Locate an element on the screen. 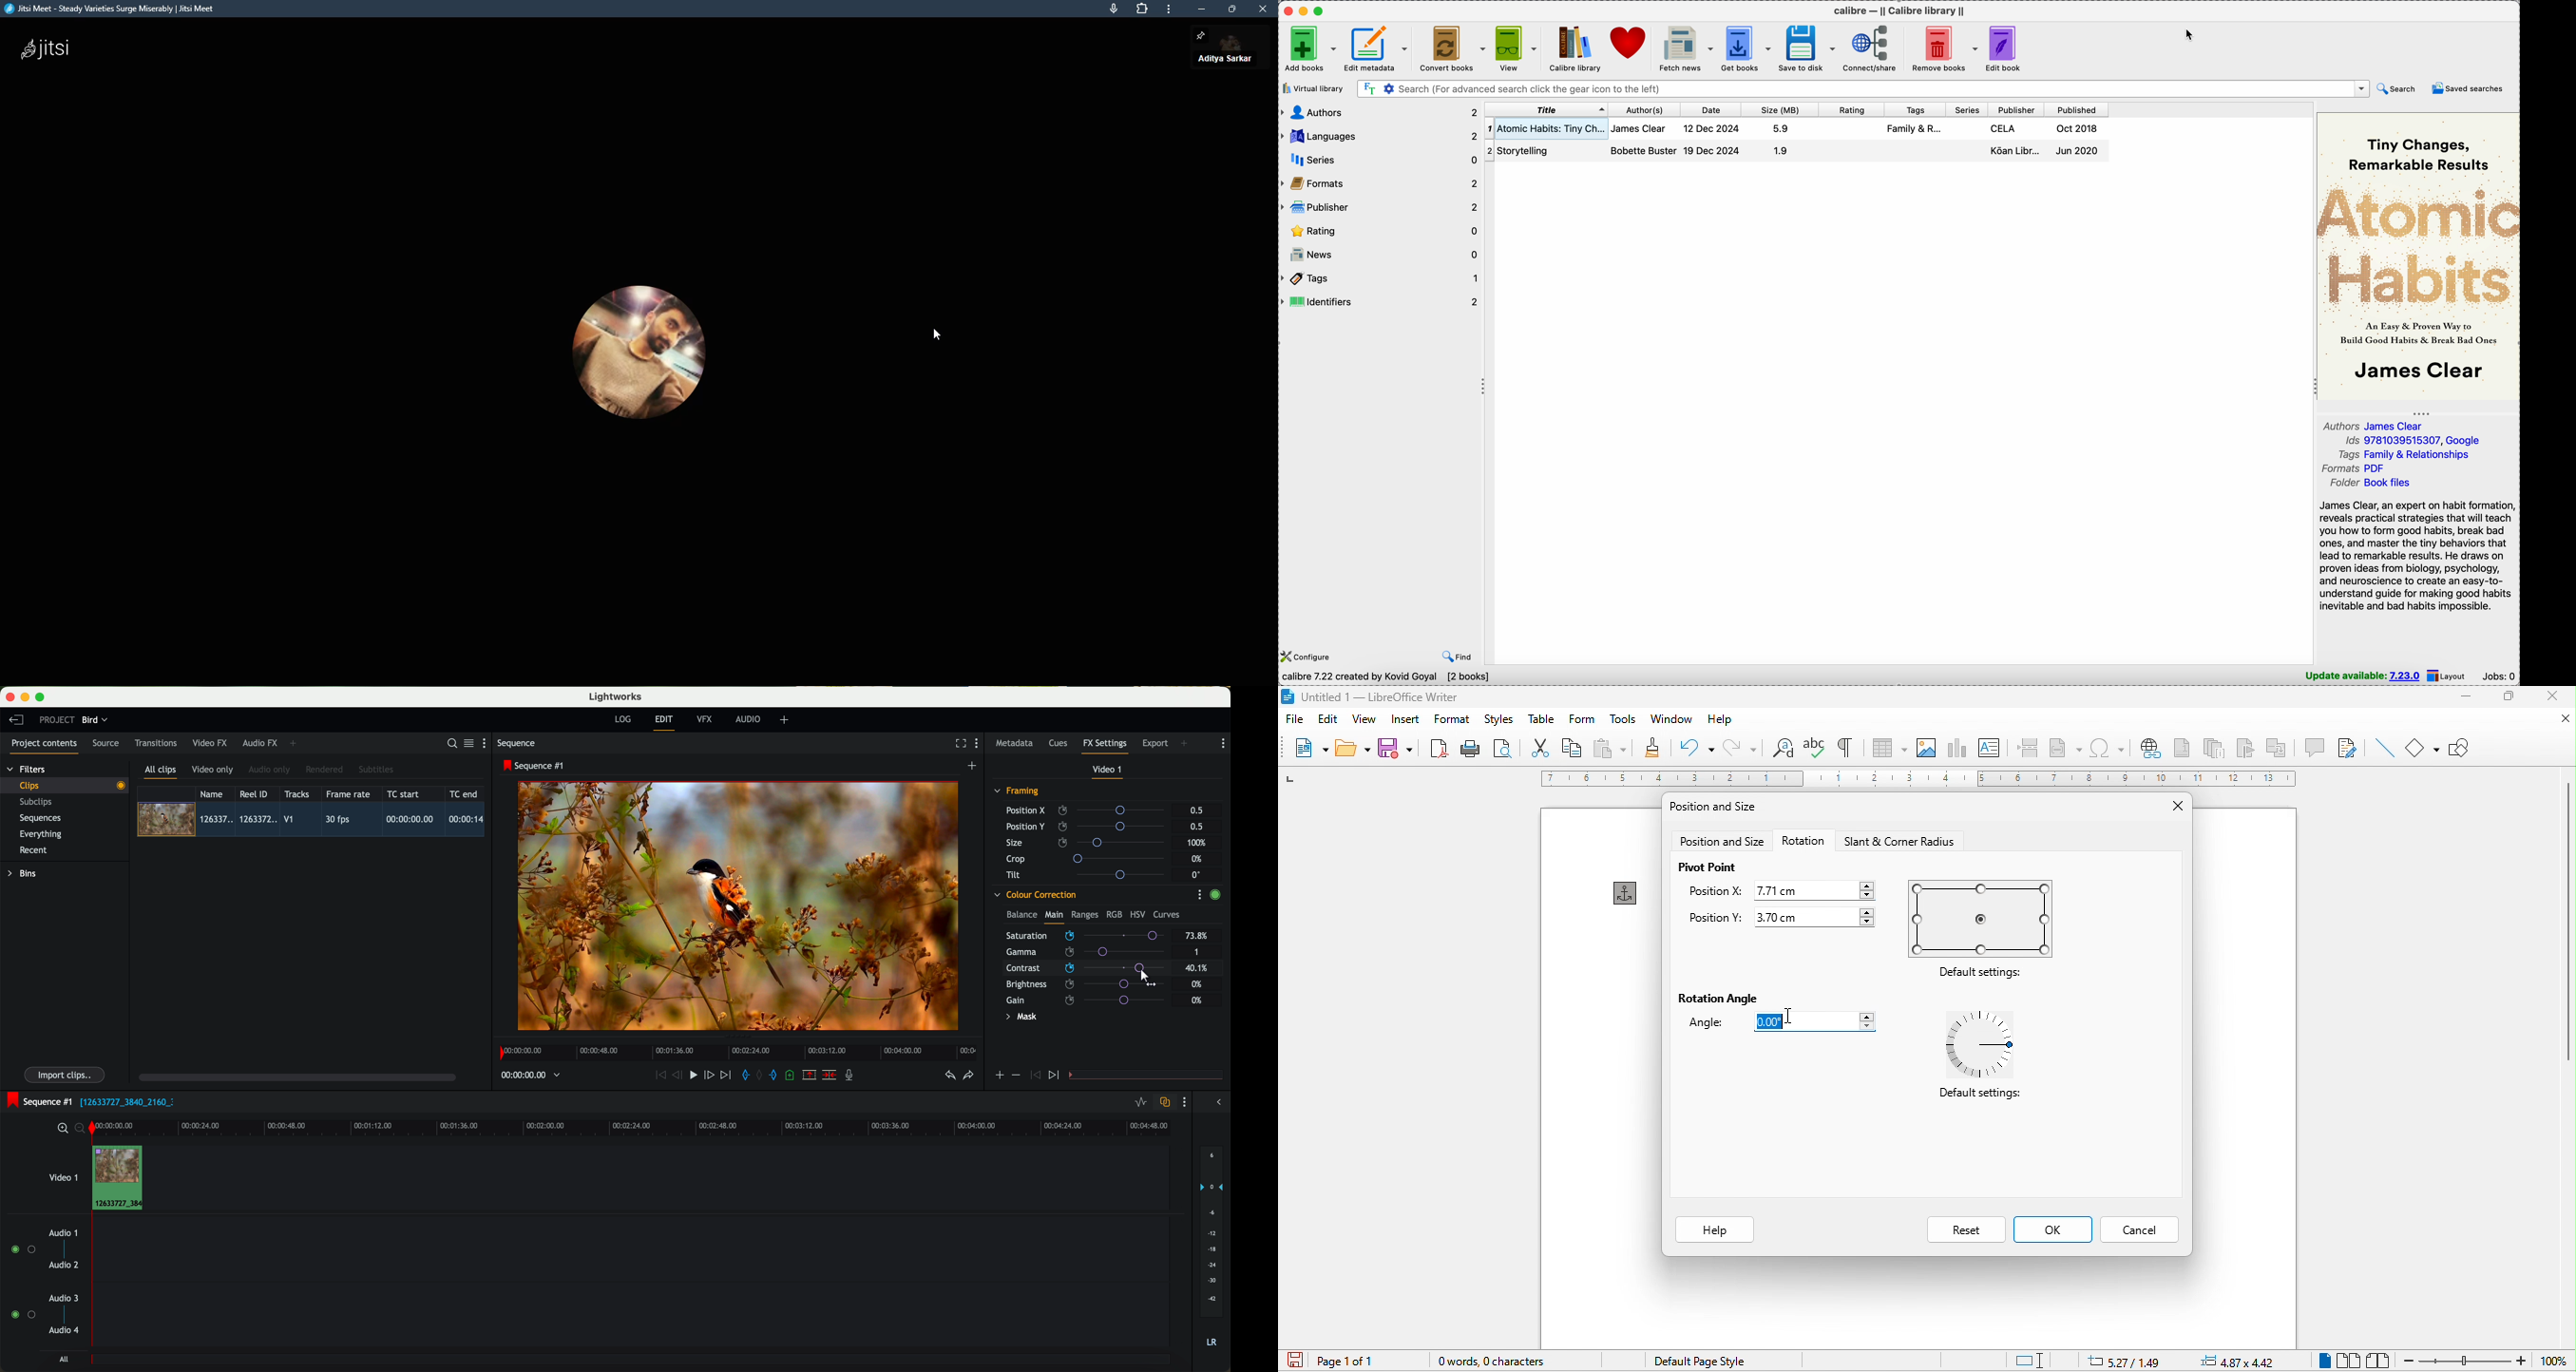 This screenshot has height=1372, width=2576. cursor is located at coordinates (938, 332).